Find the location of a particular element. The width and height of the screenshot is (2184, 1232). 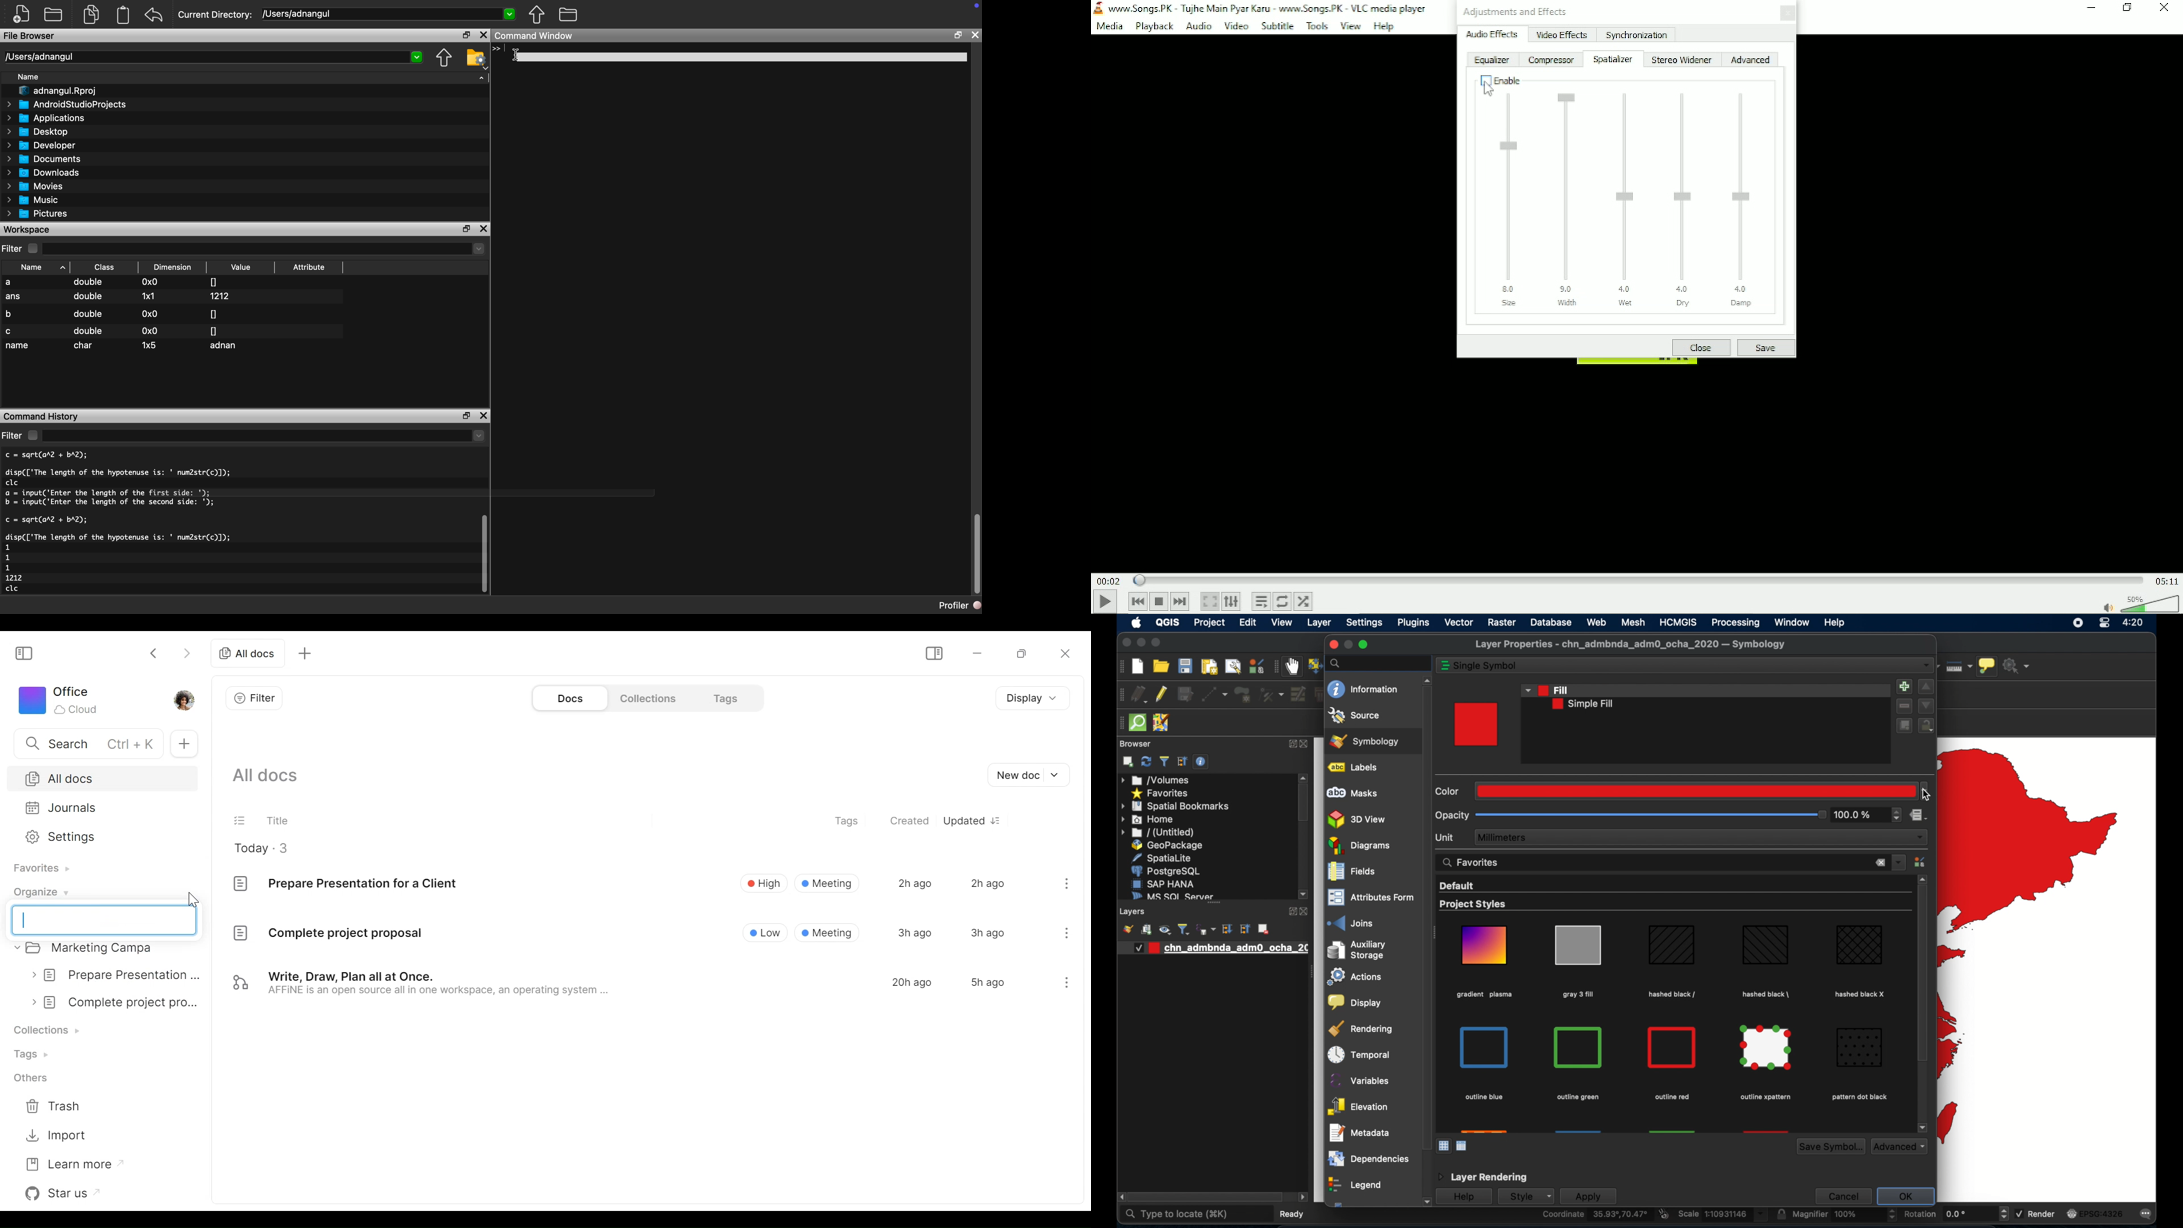

close is located at coordinates (484, 35).